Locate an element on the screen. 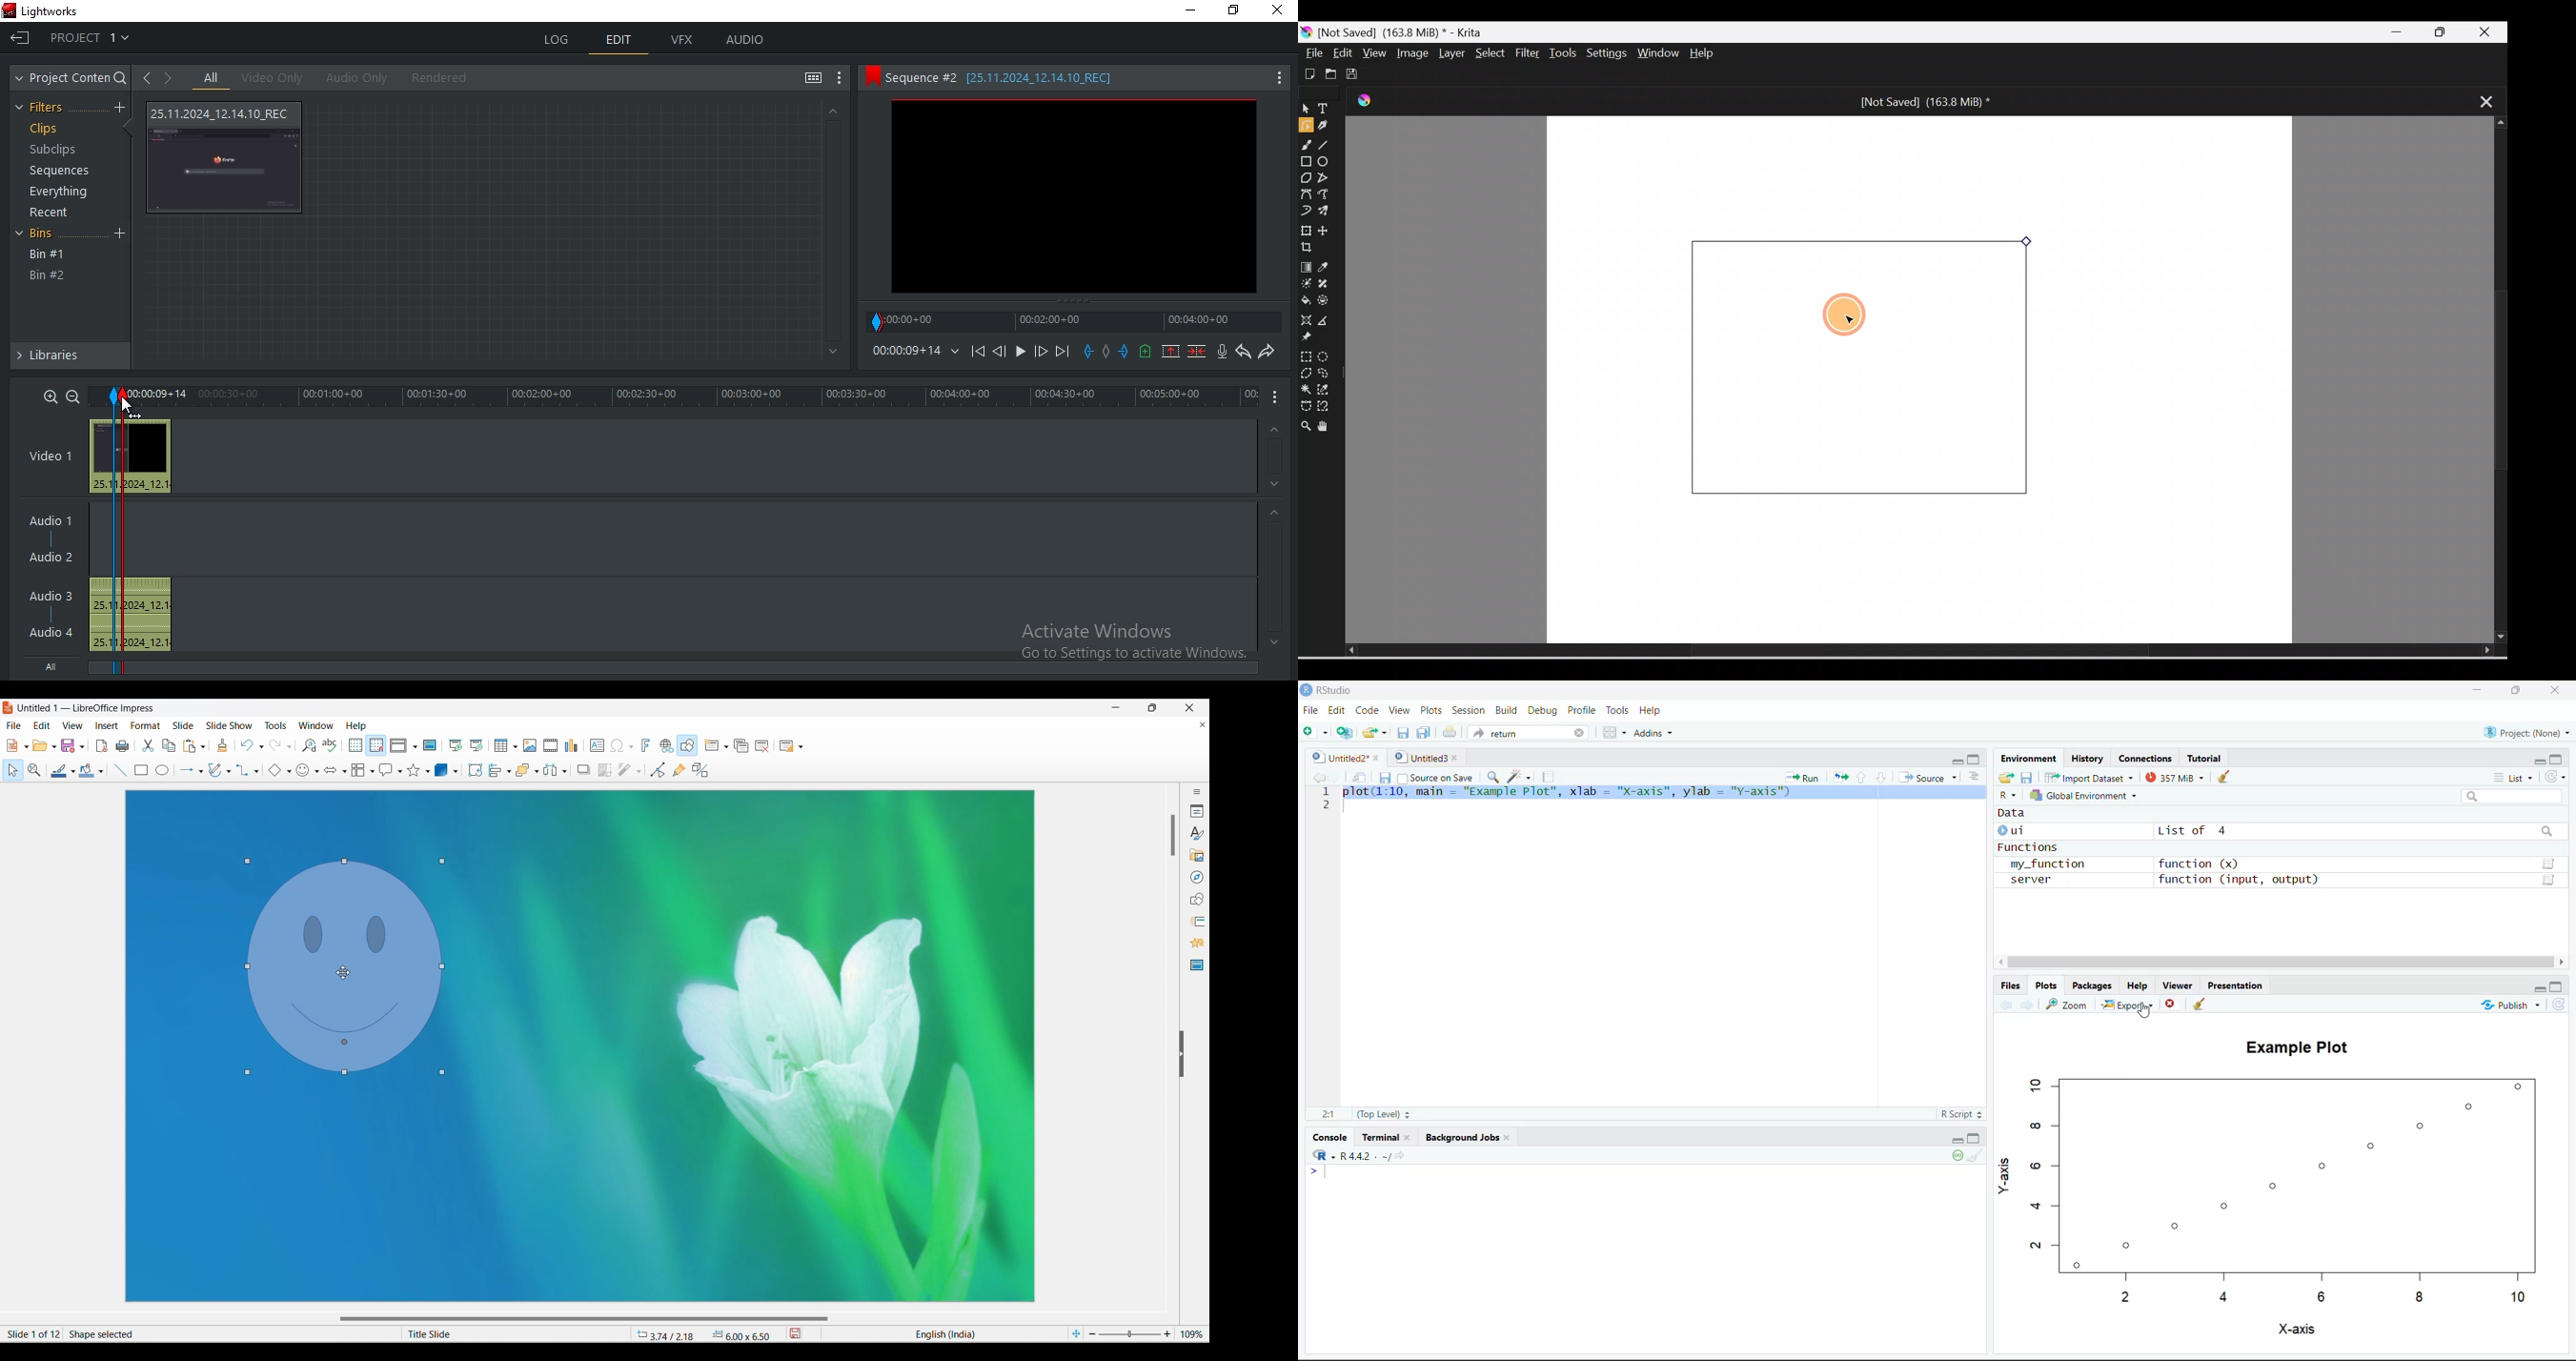  Align options is located at coordinates (510, 772).